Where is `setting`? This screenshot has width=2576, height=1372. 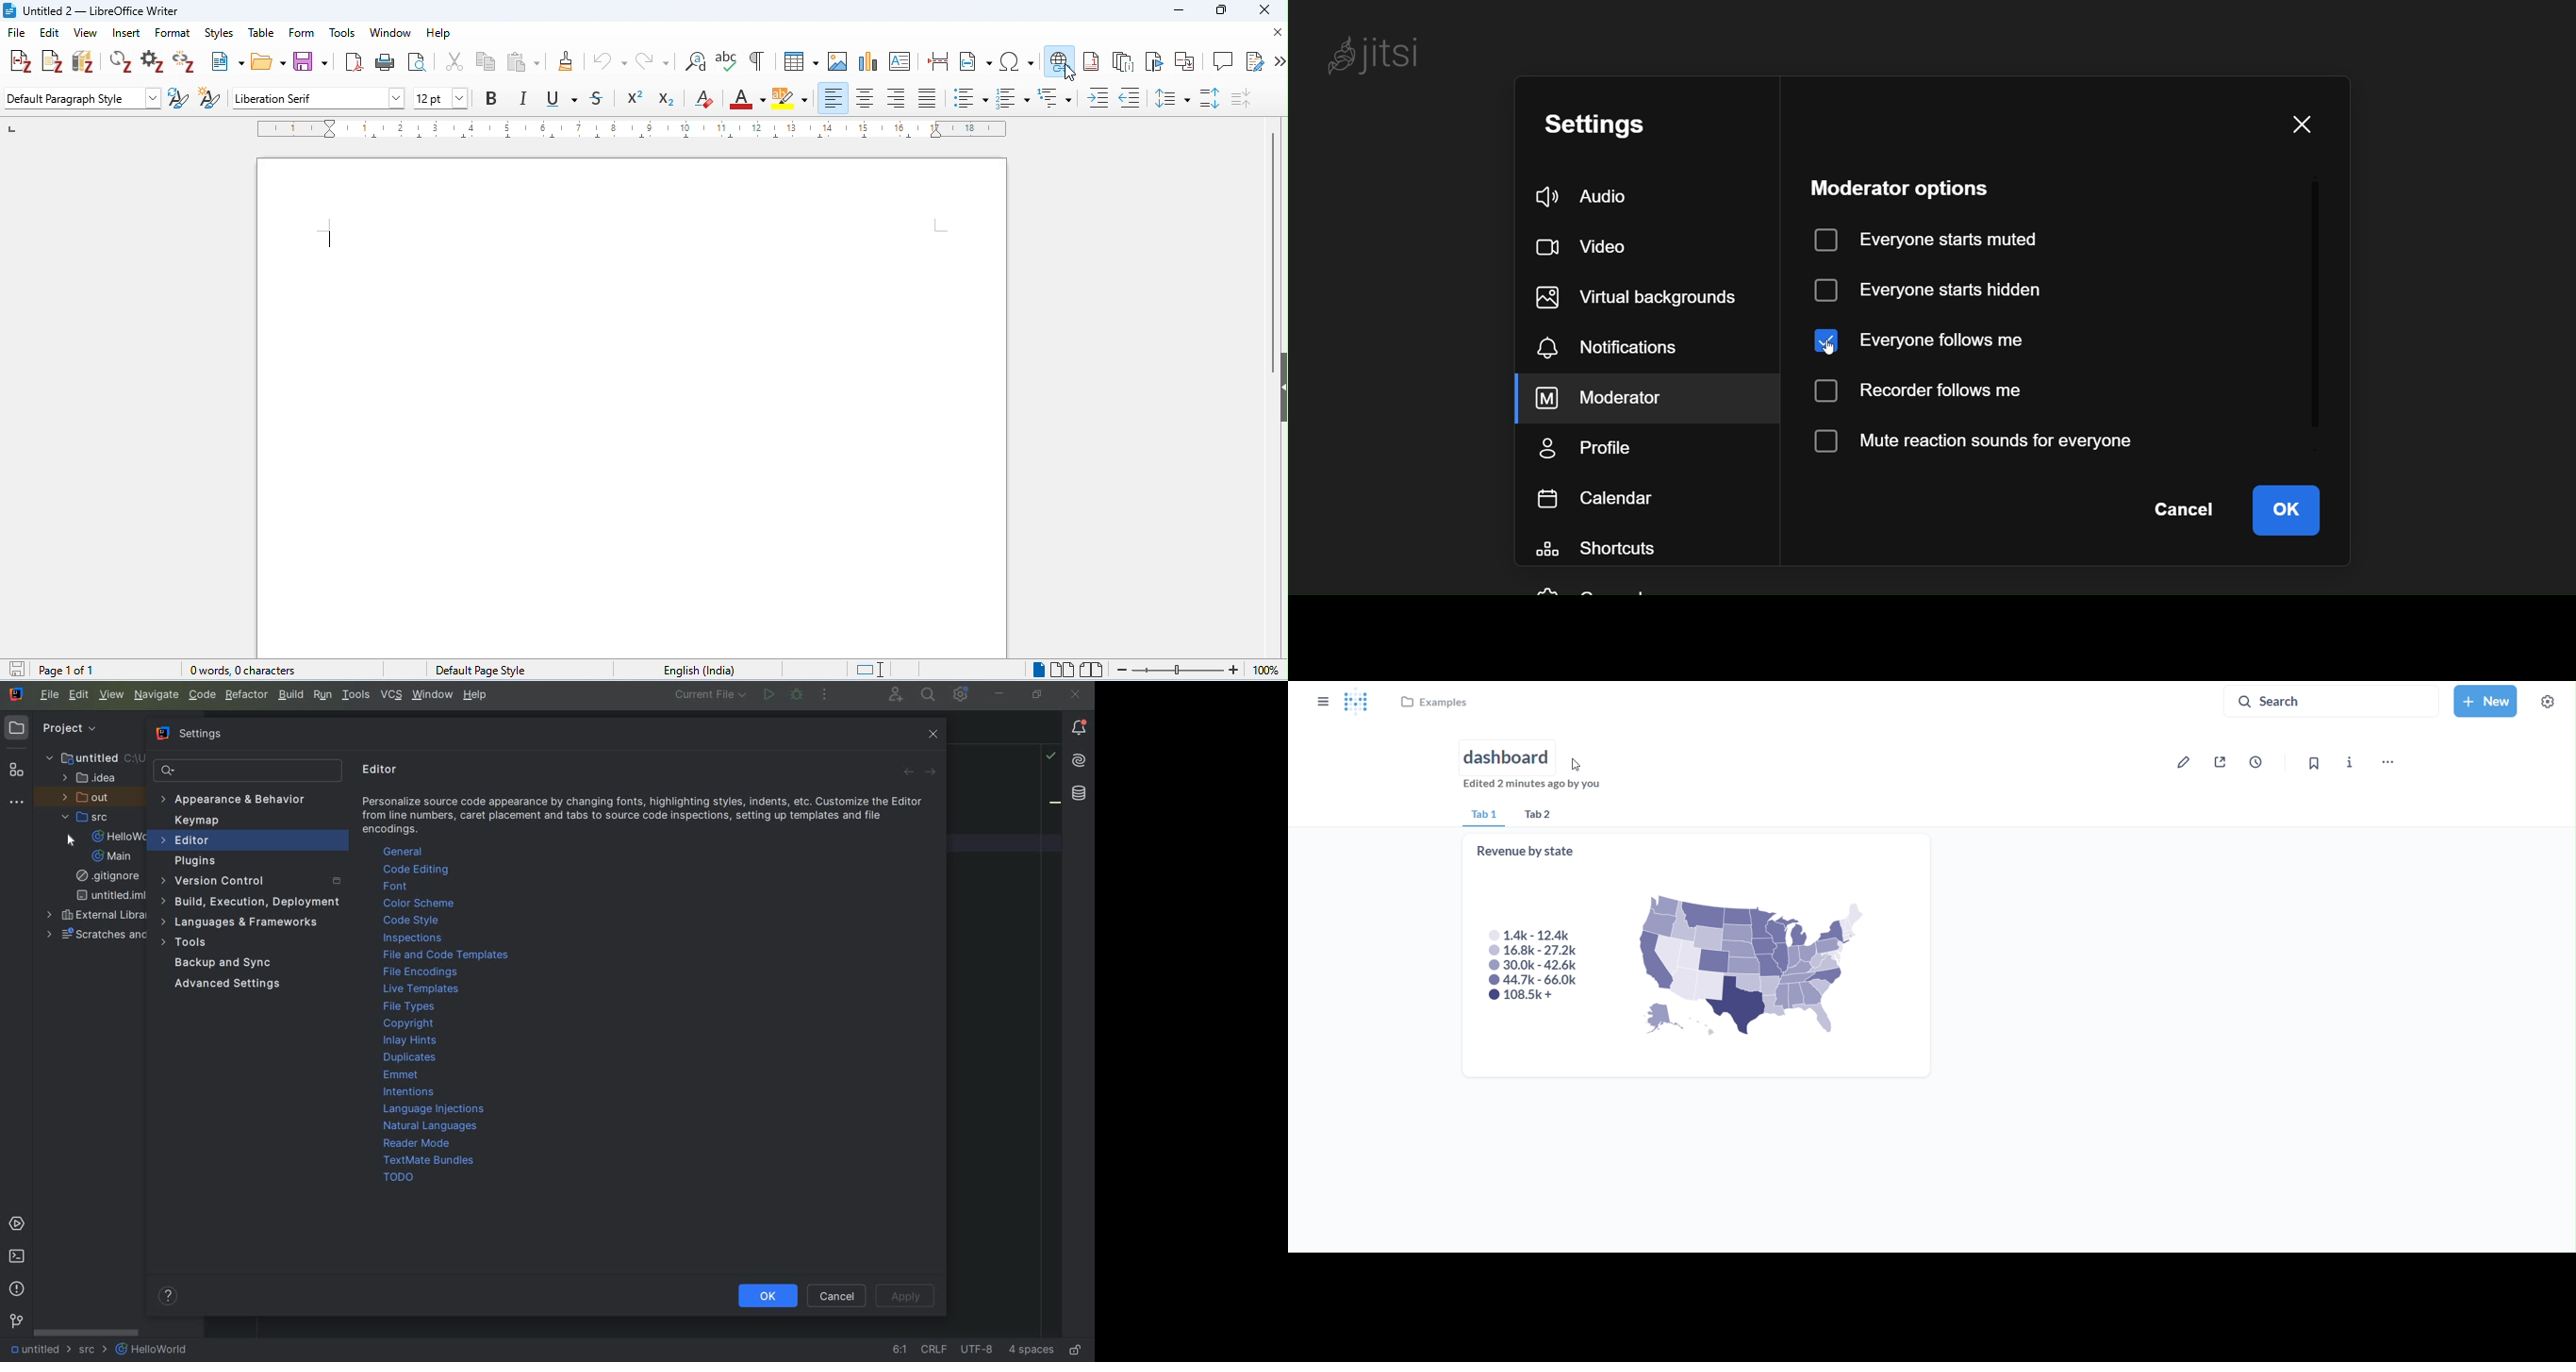 setting is located at coordinates (1611, 125).